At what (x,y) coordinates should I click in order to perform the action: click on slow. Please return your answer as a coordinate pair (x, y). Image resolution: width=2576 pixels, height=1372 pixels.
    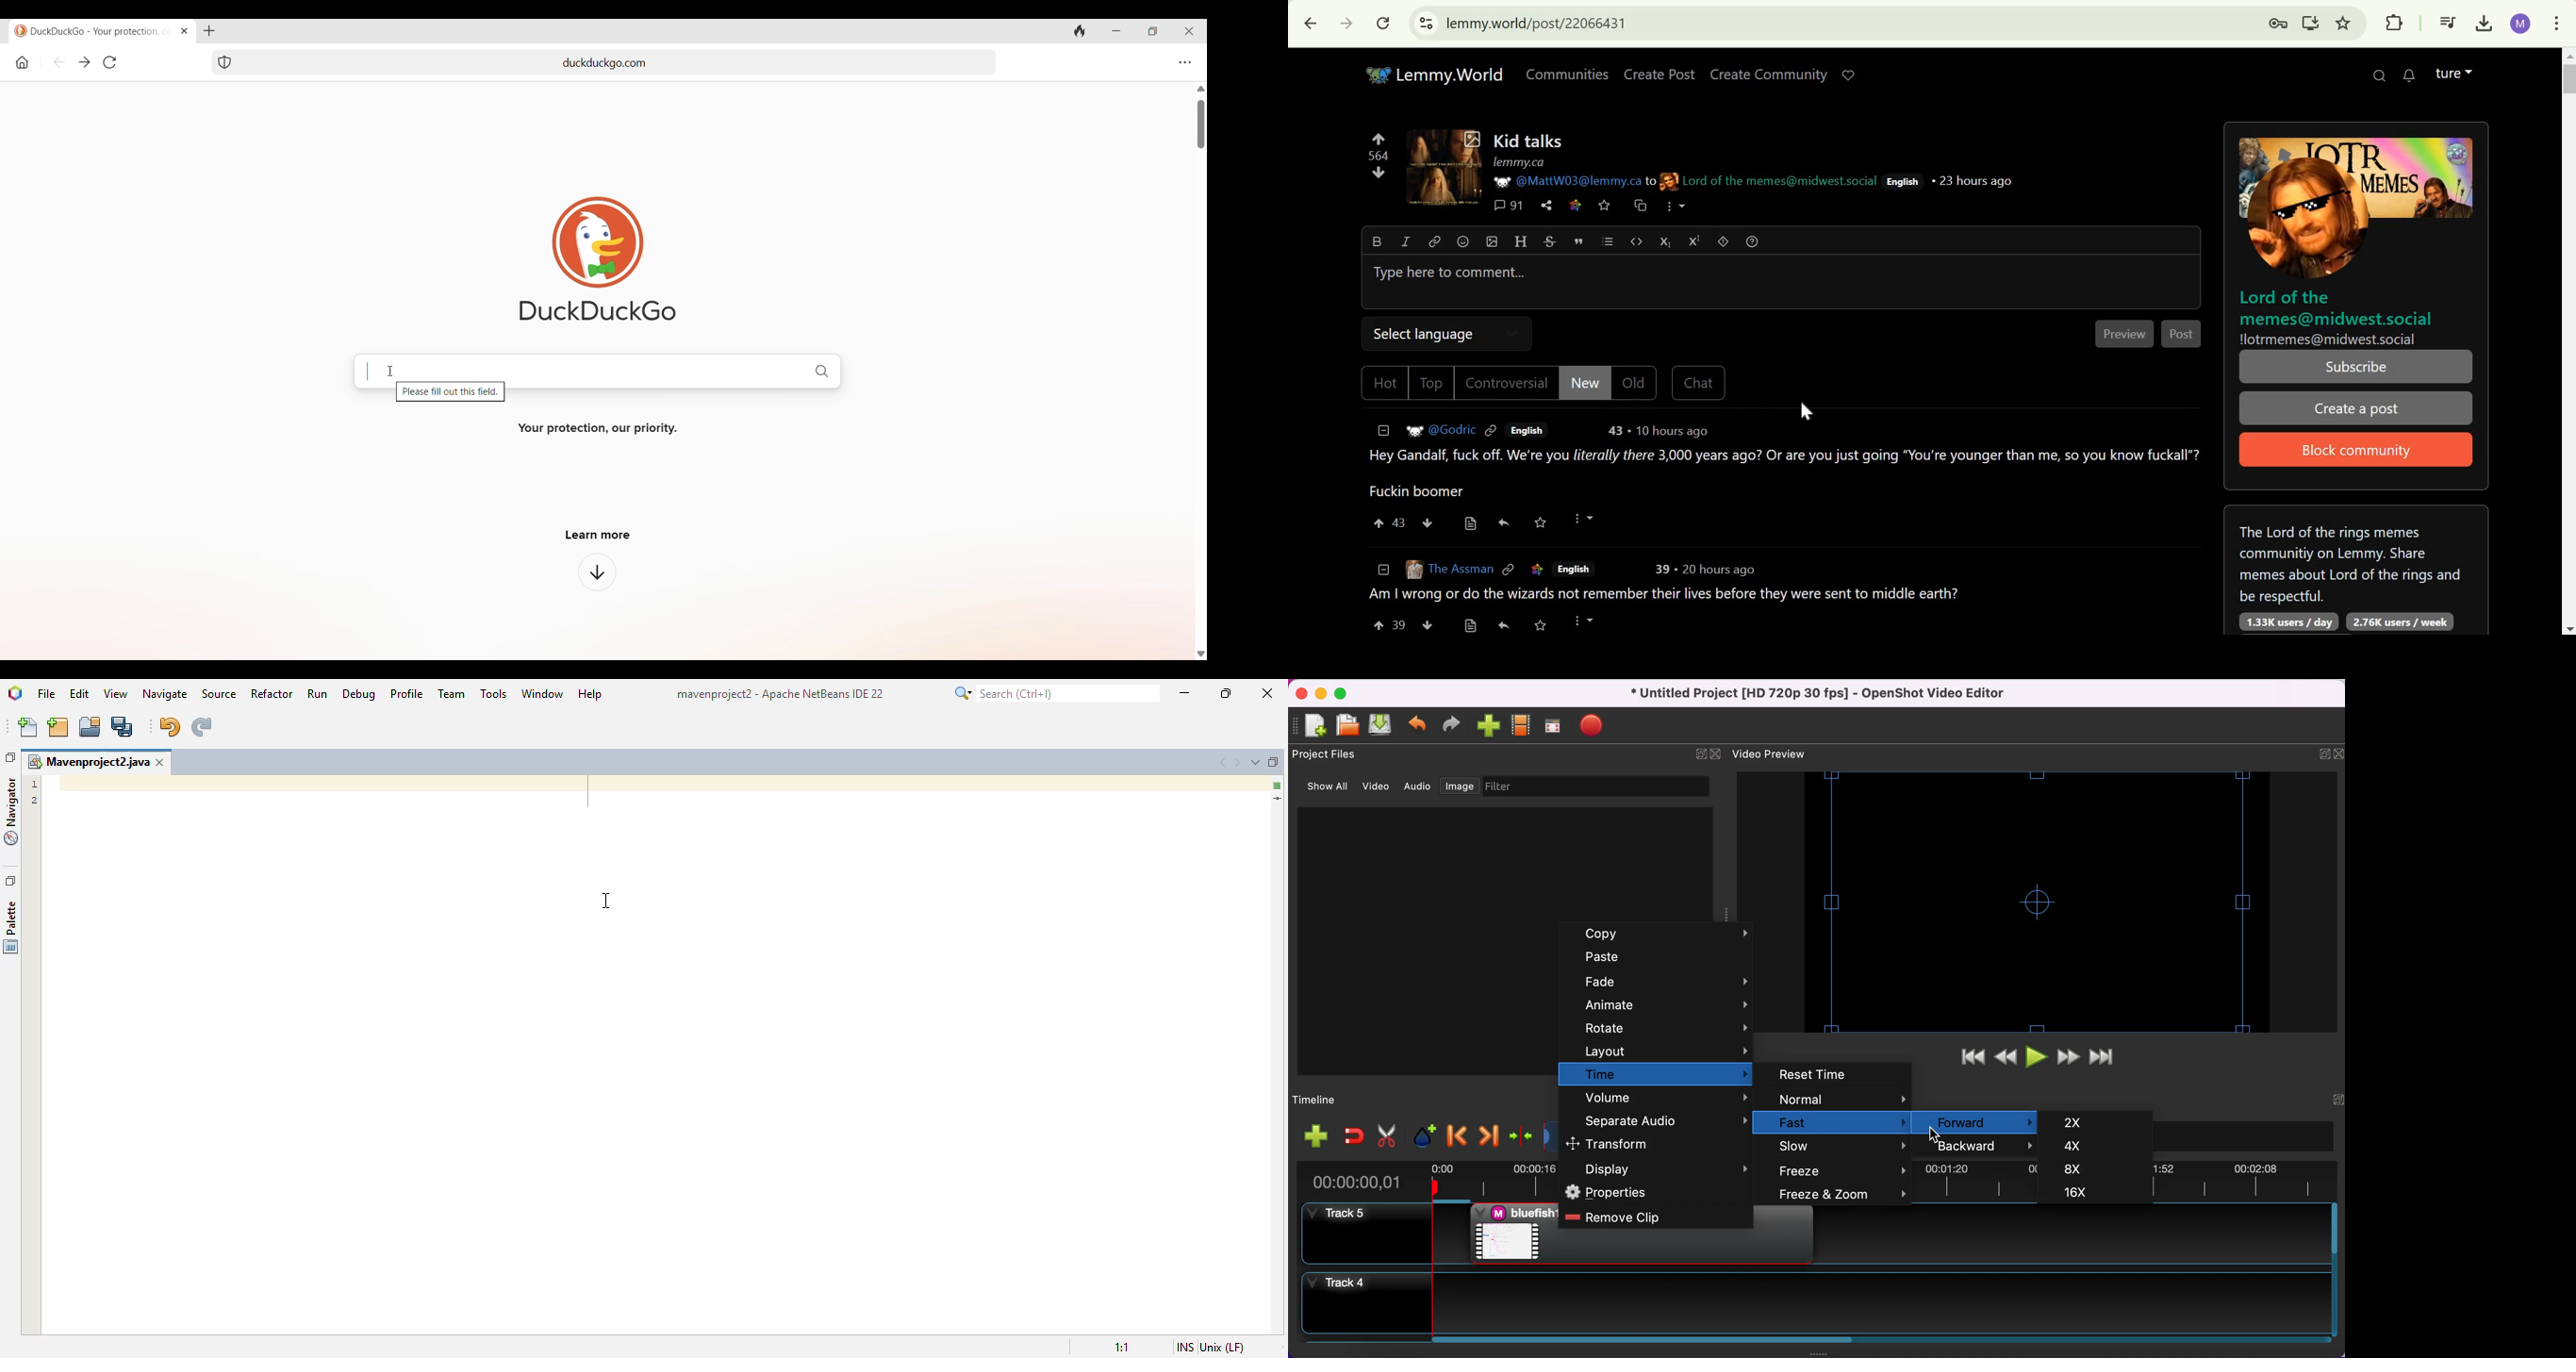
    Looking at the image, I should click on (1843, 1146).